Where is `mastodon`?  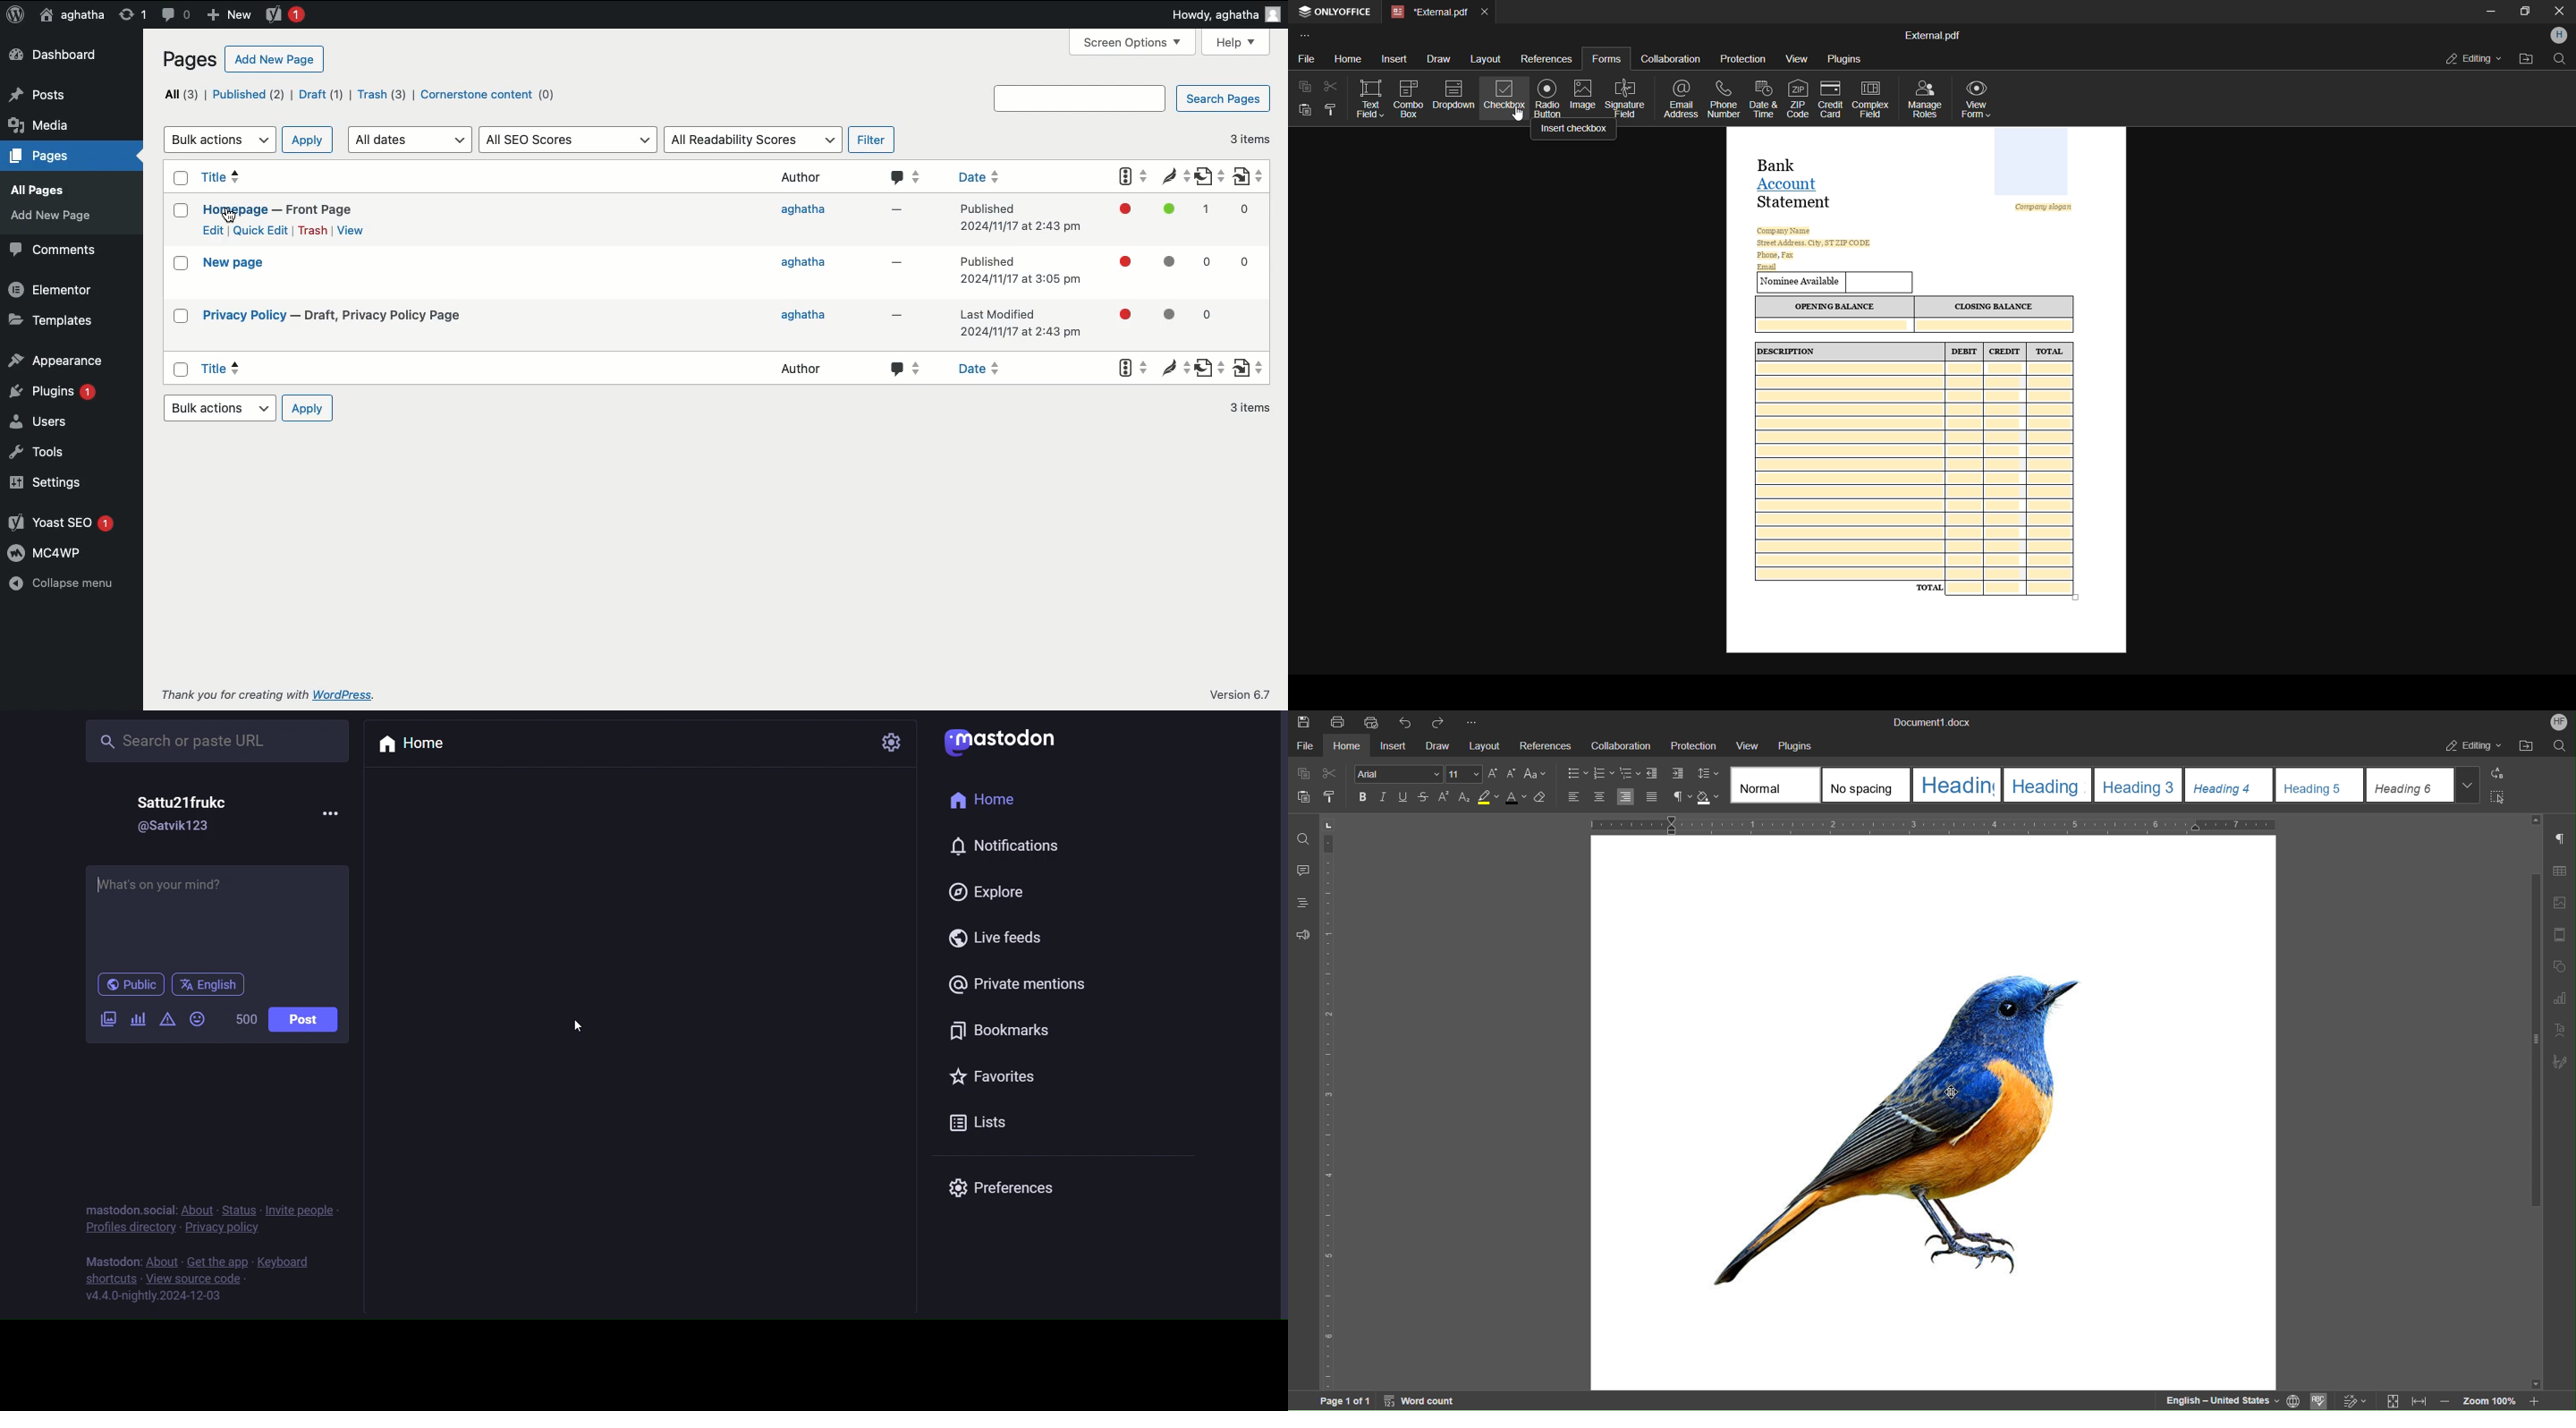 mastodon is located at coordinates (111, 1261).